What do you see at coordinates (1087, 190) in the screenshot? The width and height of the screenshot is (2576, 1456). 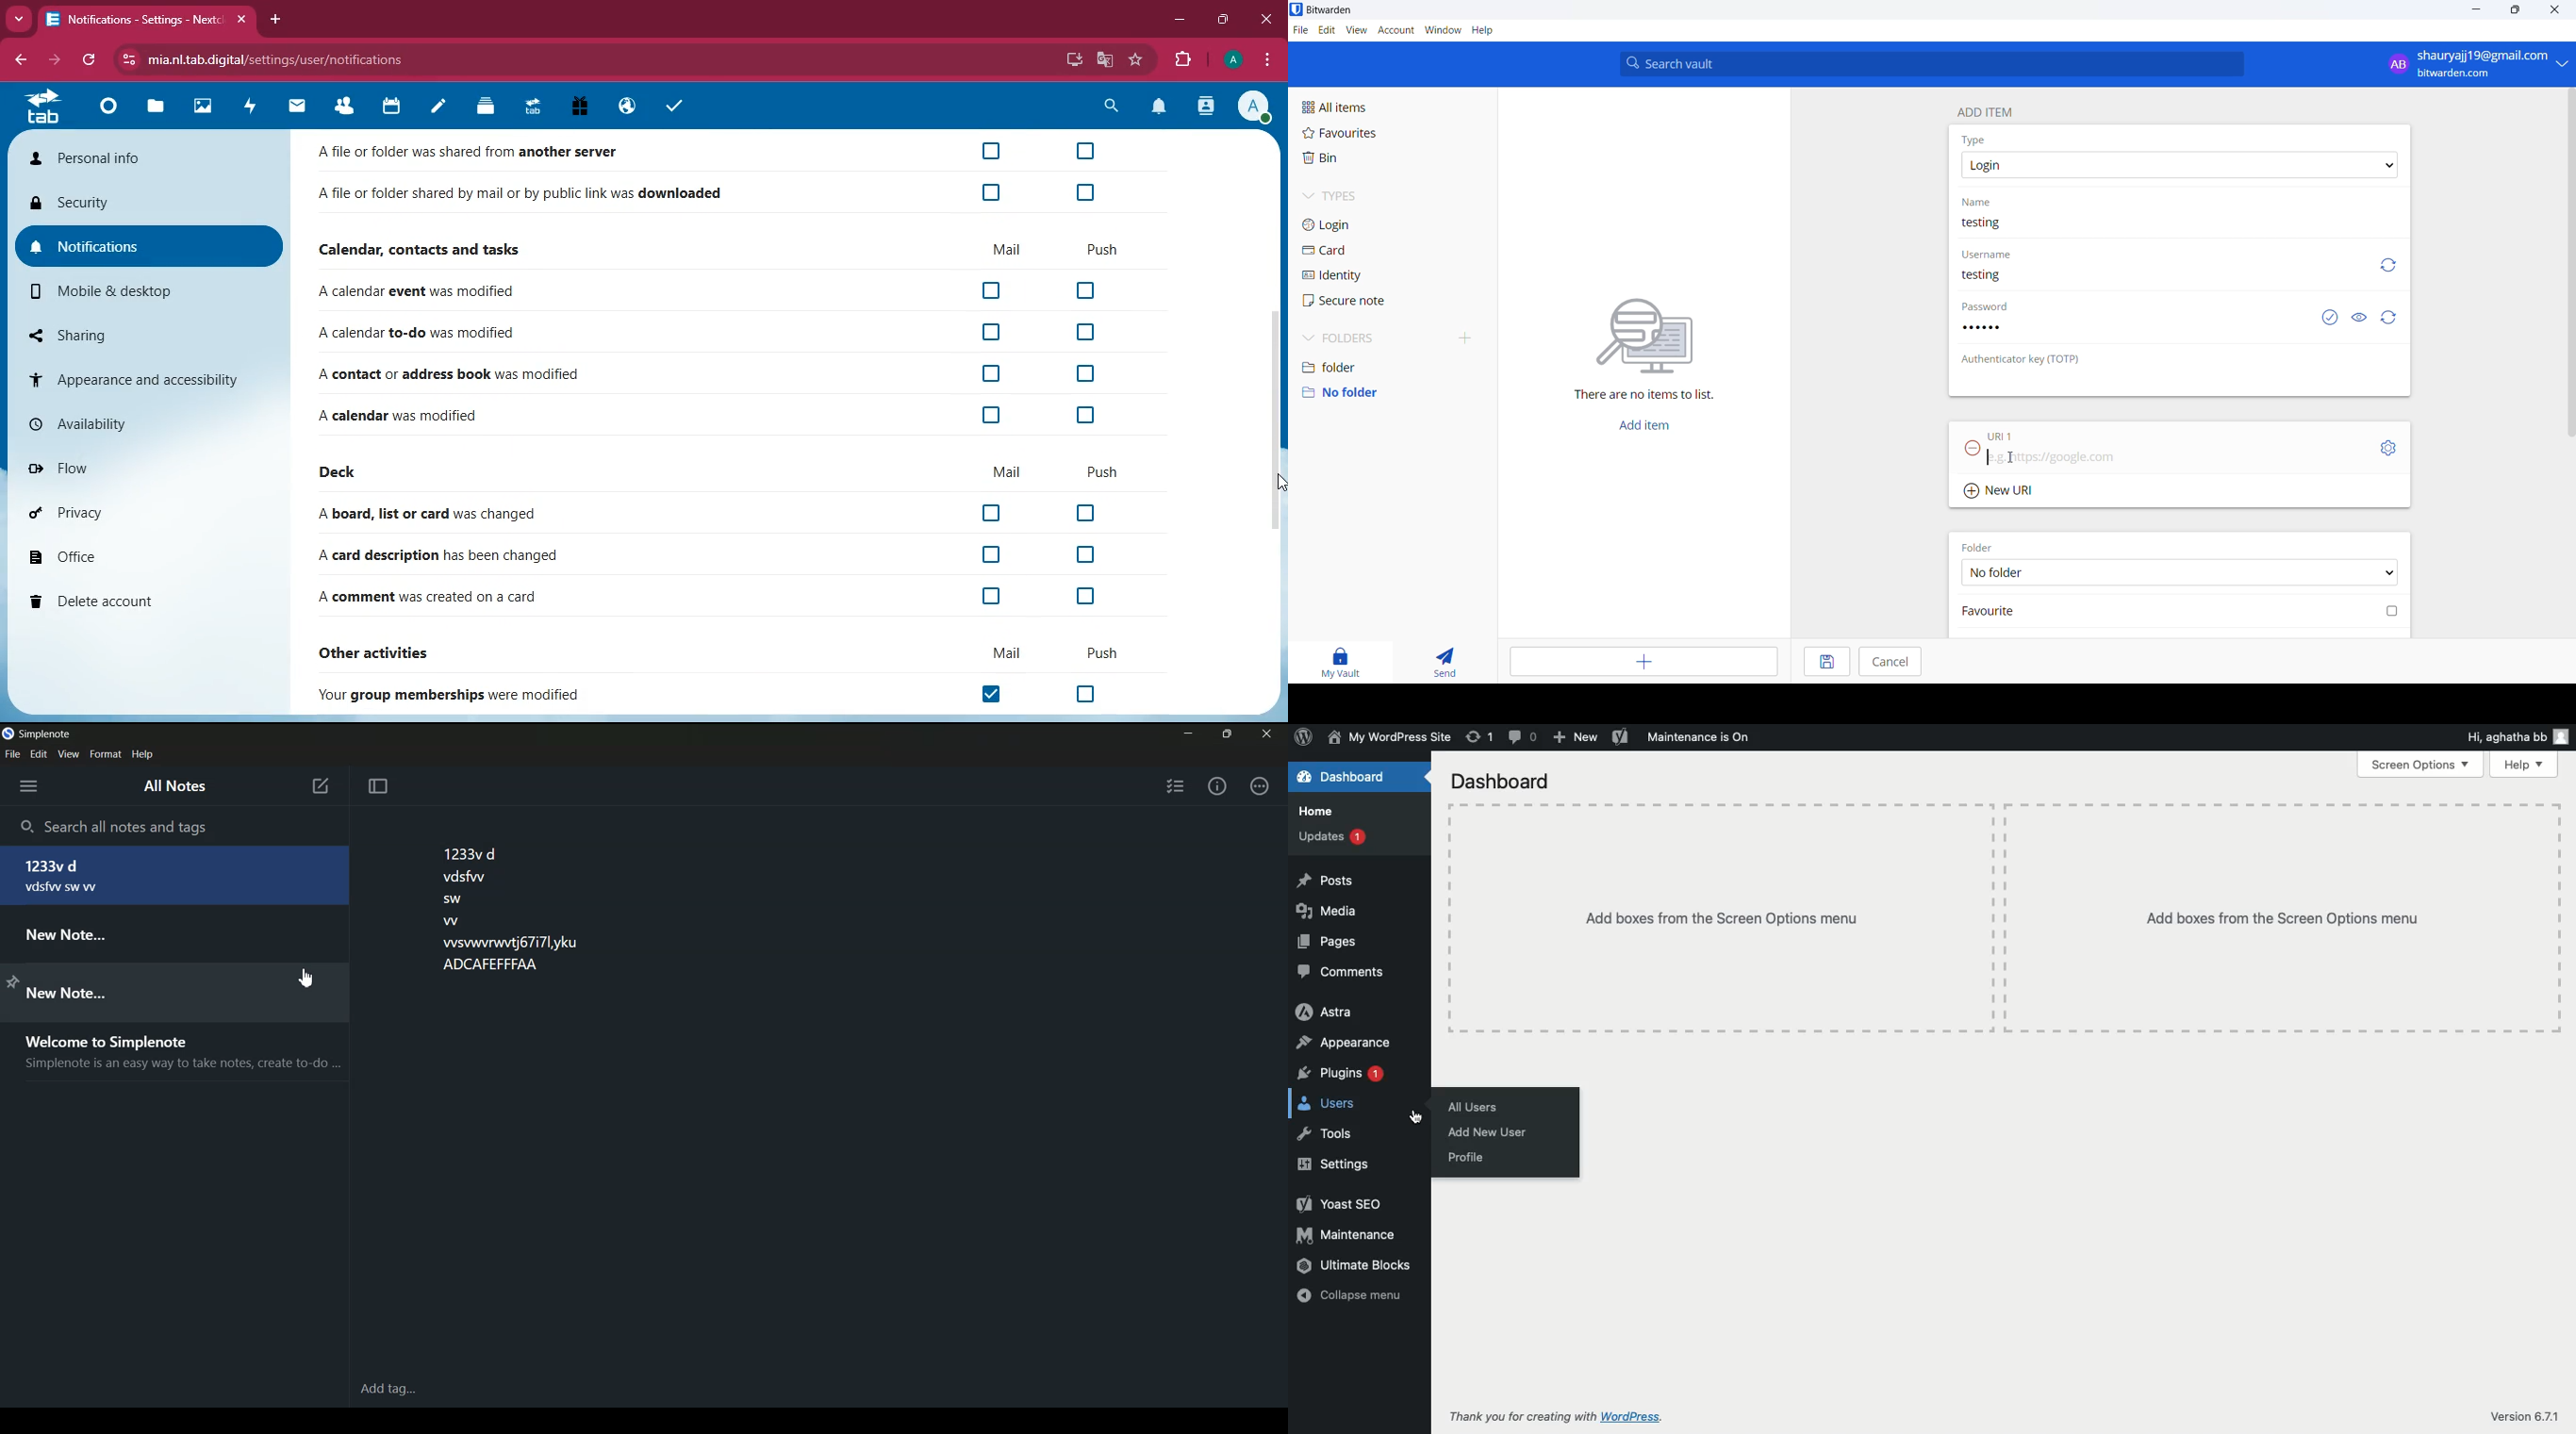 I see `off` at bounding box center [1087, 190].